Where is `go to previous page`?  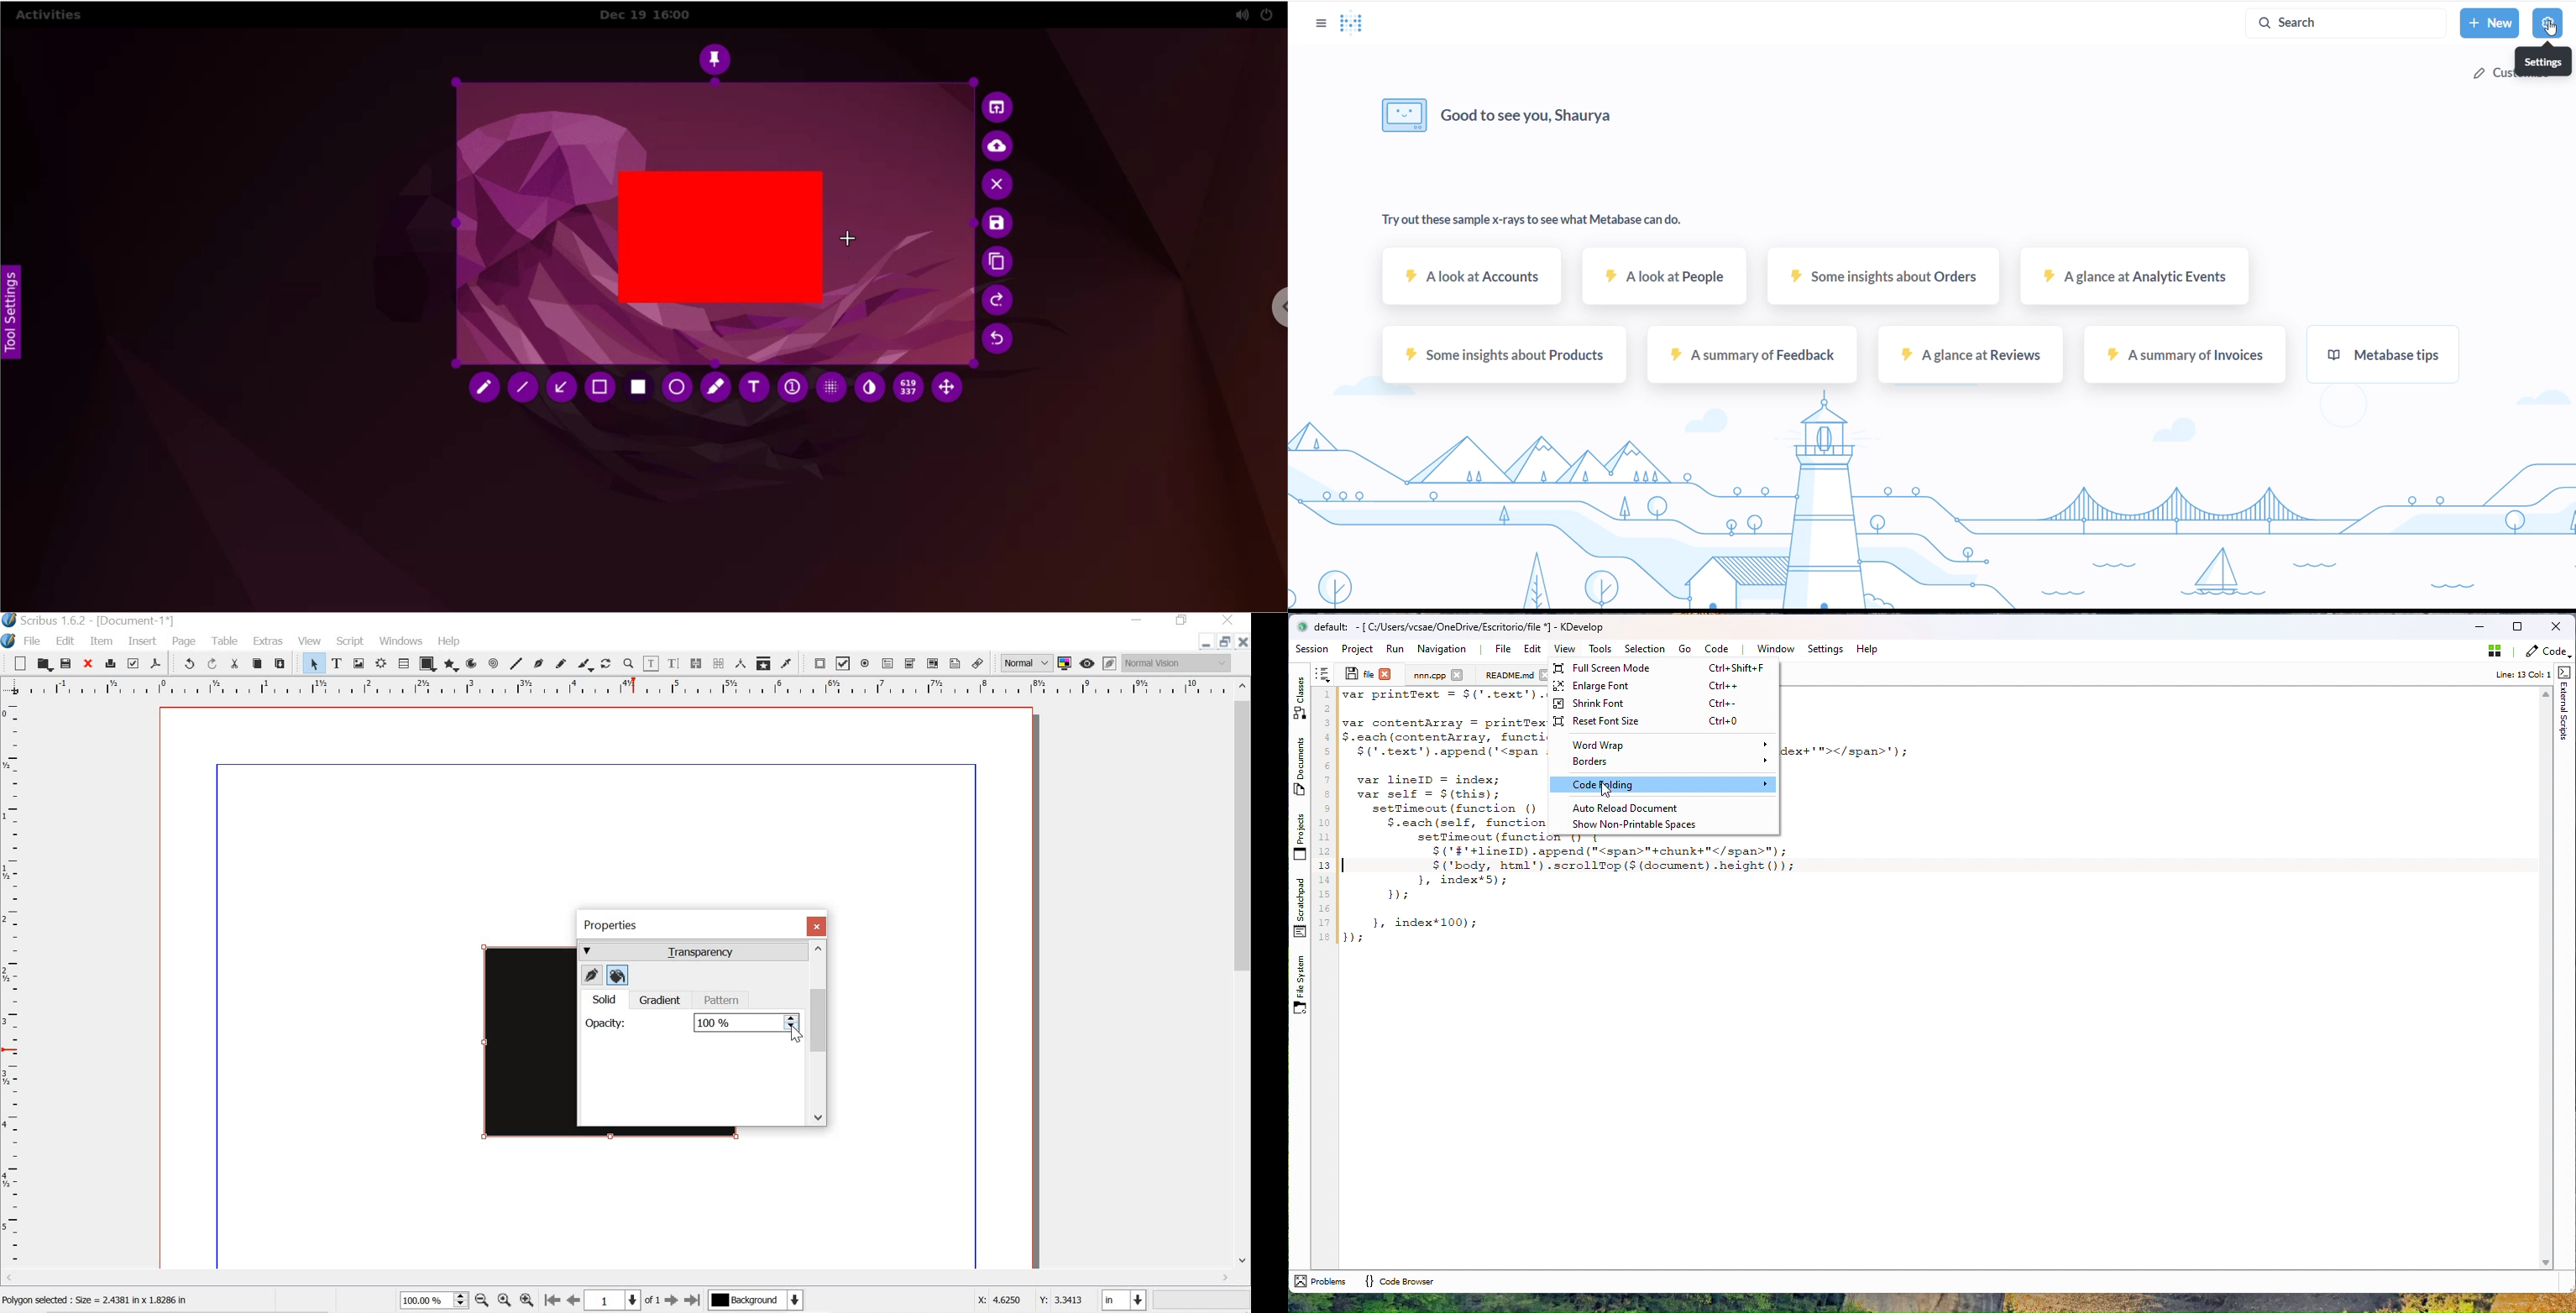 go to previous page is located at coordinates (572, 1301).